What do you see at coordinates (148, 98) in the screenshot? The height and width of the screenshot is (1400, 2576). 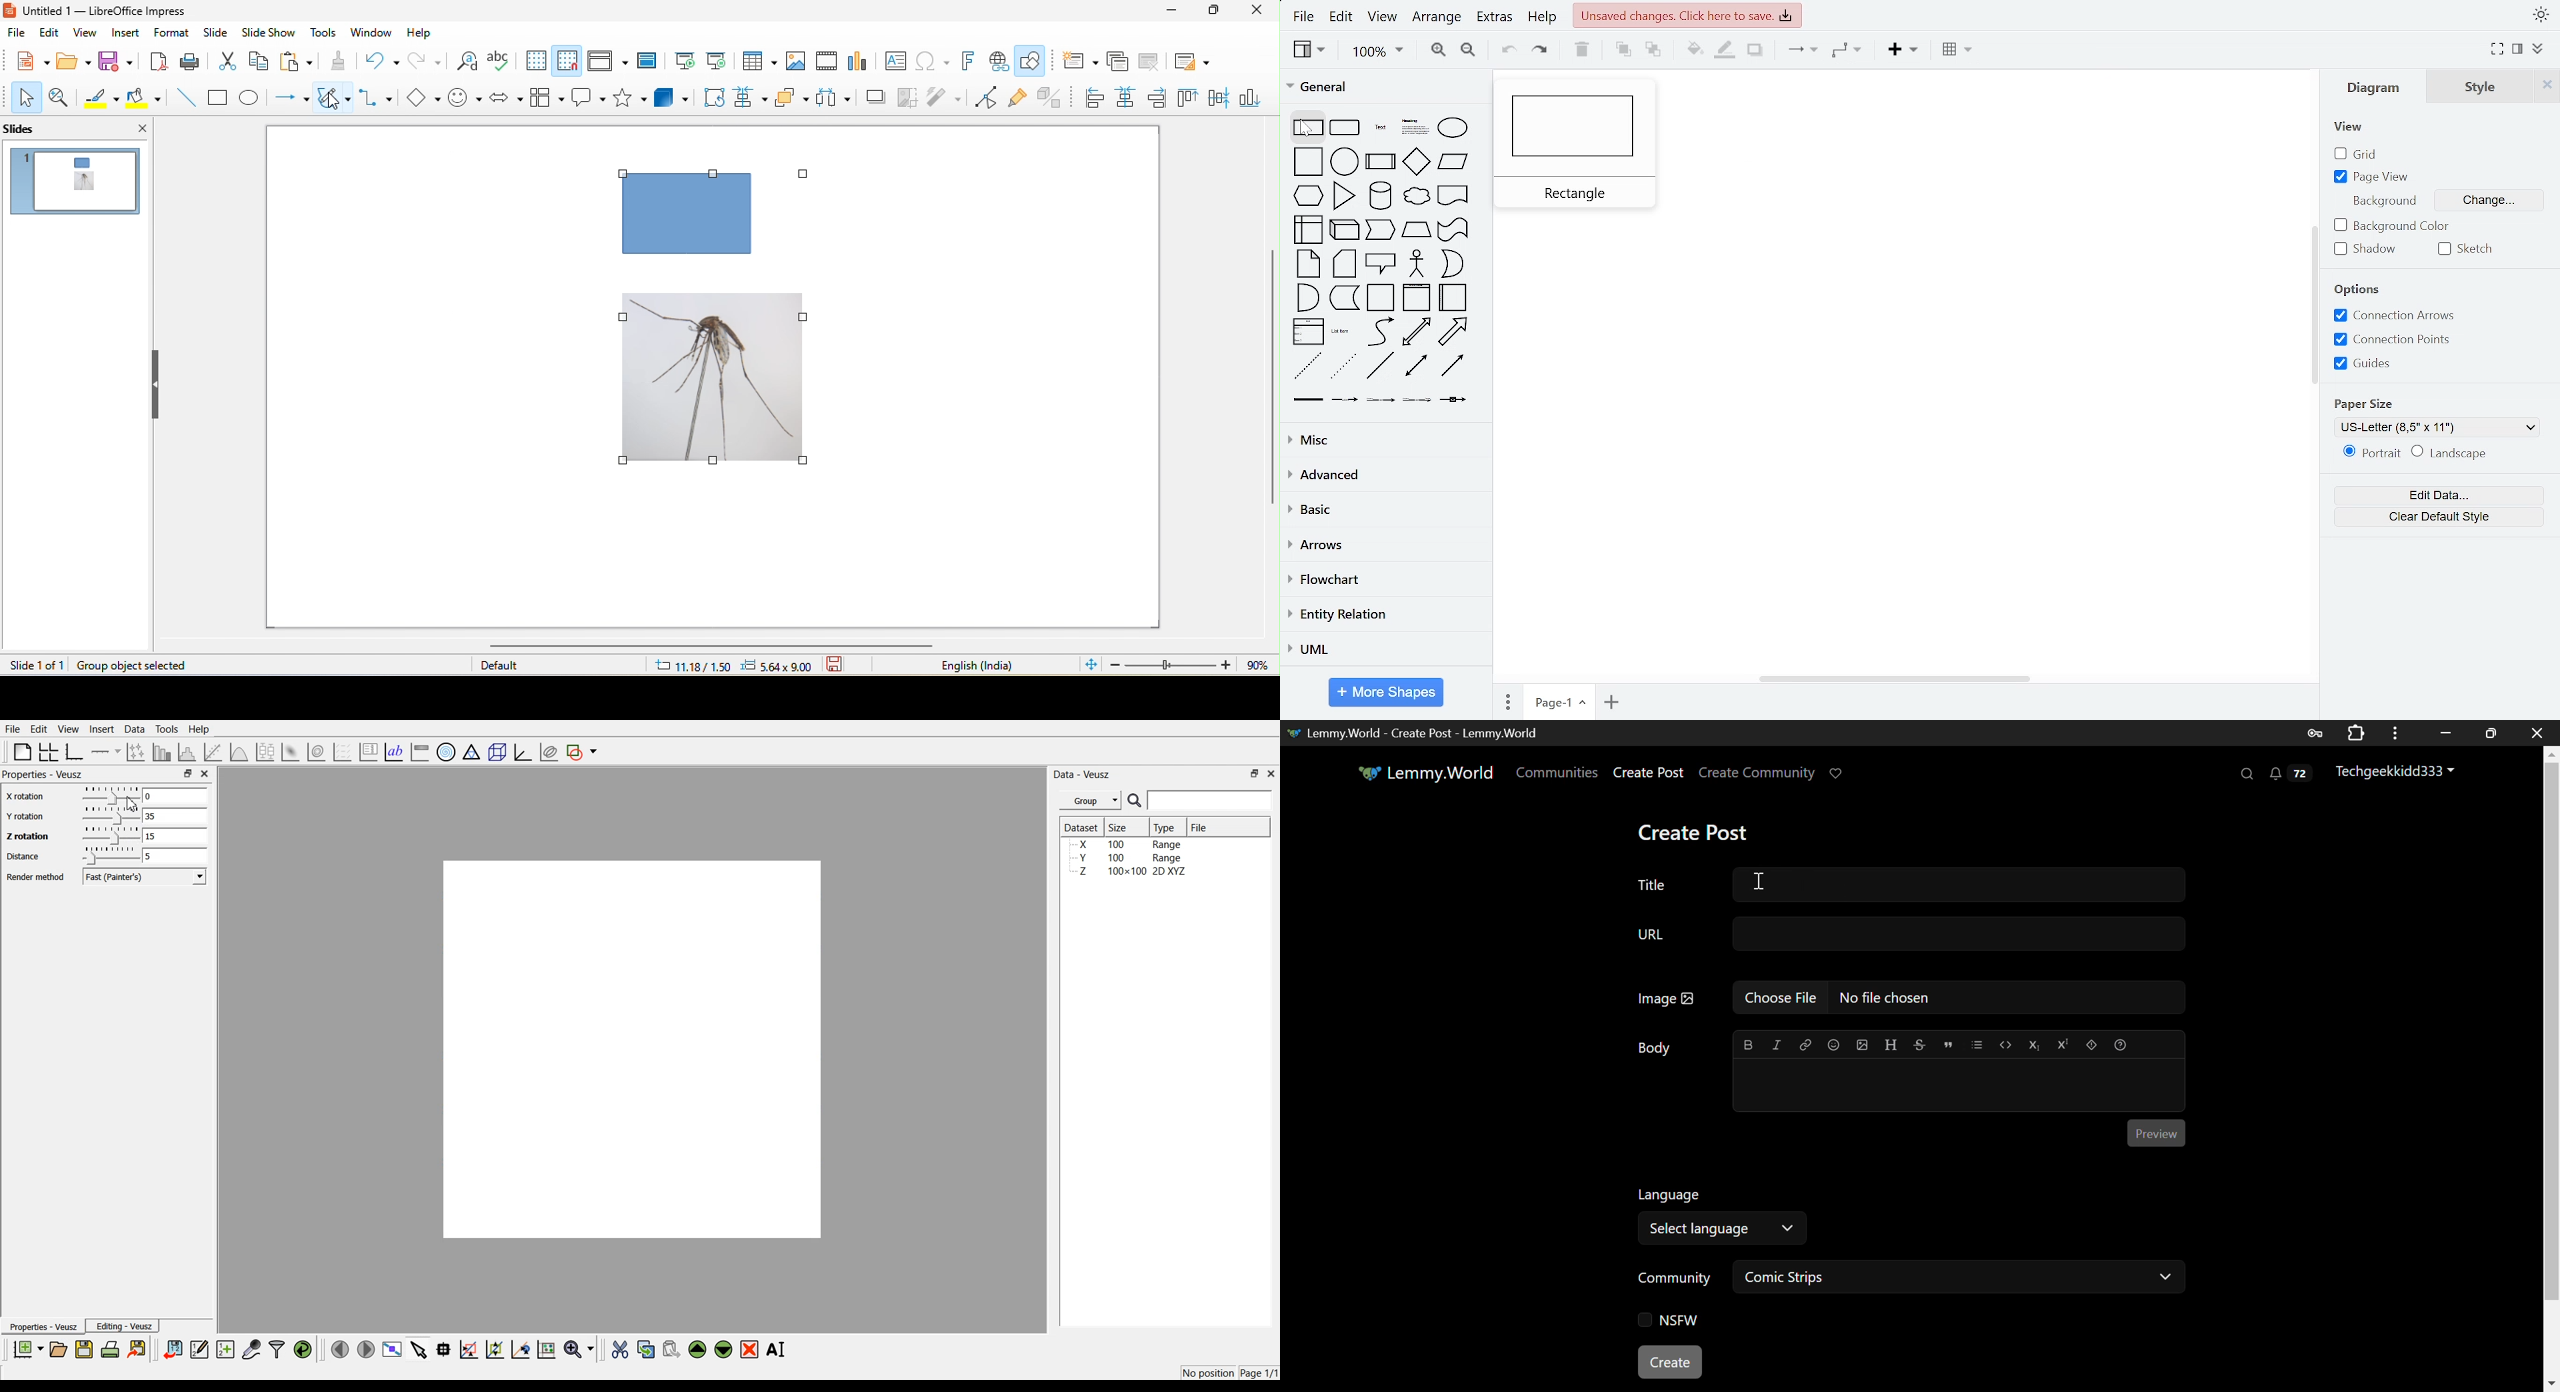 I see `fill color` at bounding box center [148, 98].